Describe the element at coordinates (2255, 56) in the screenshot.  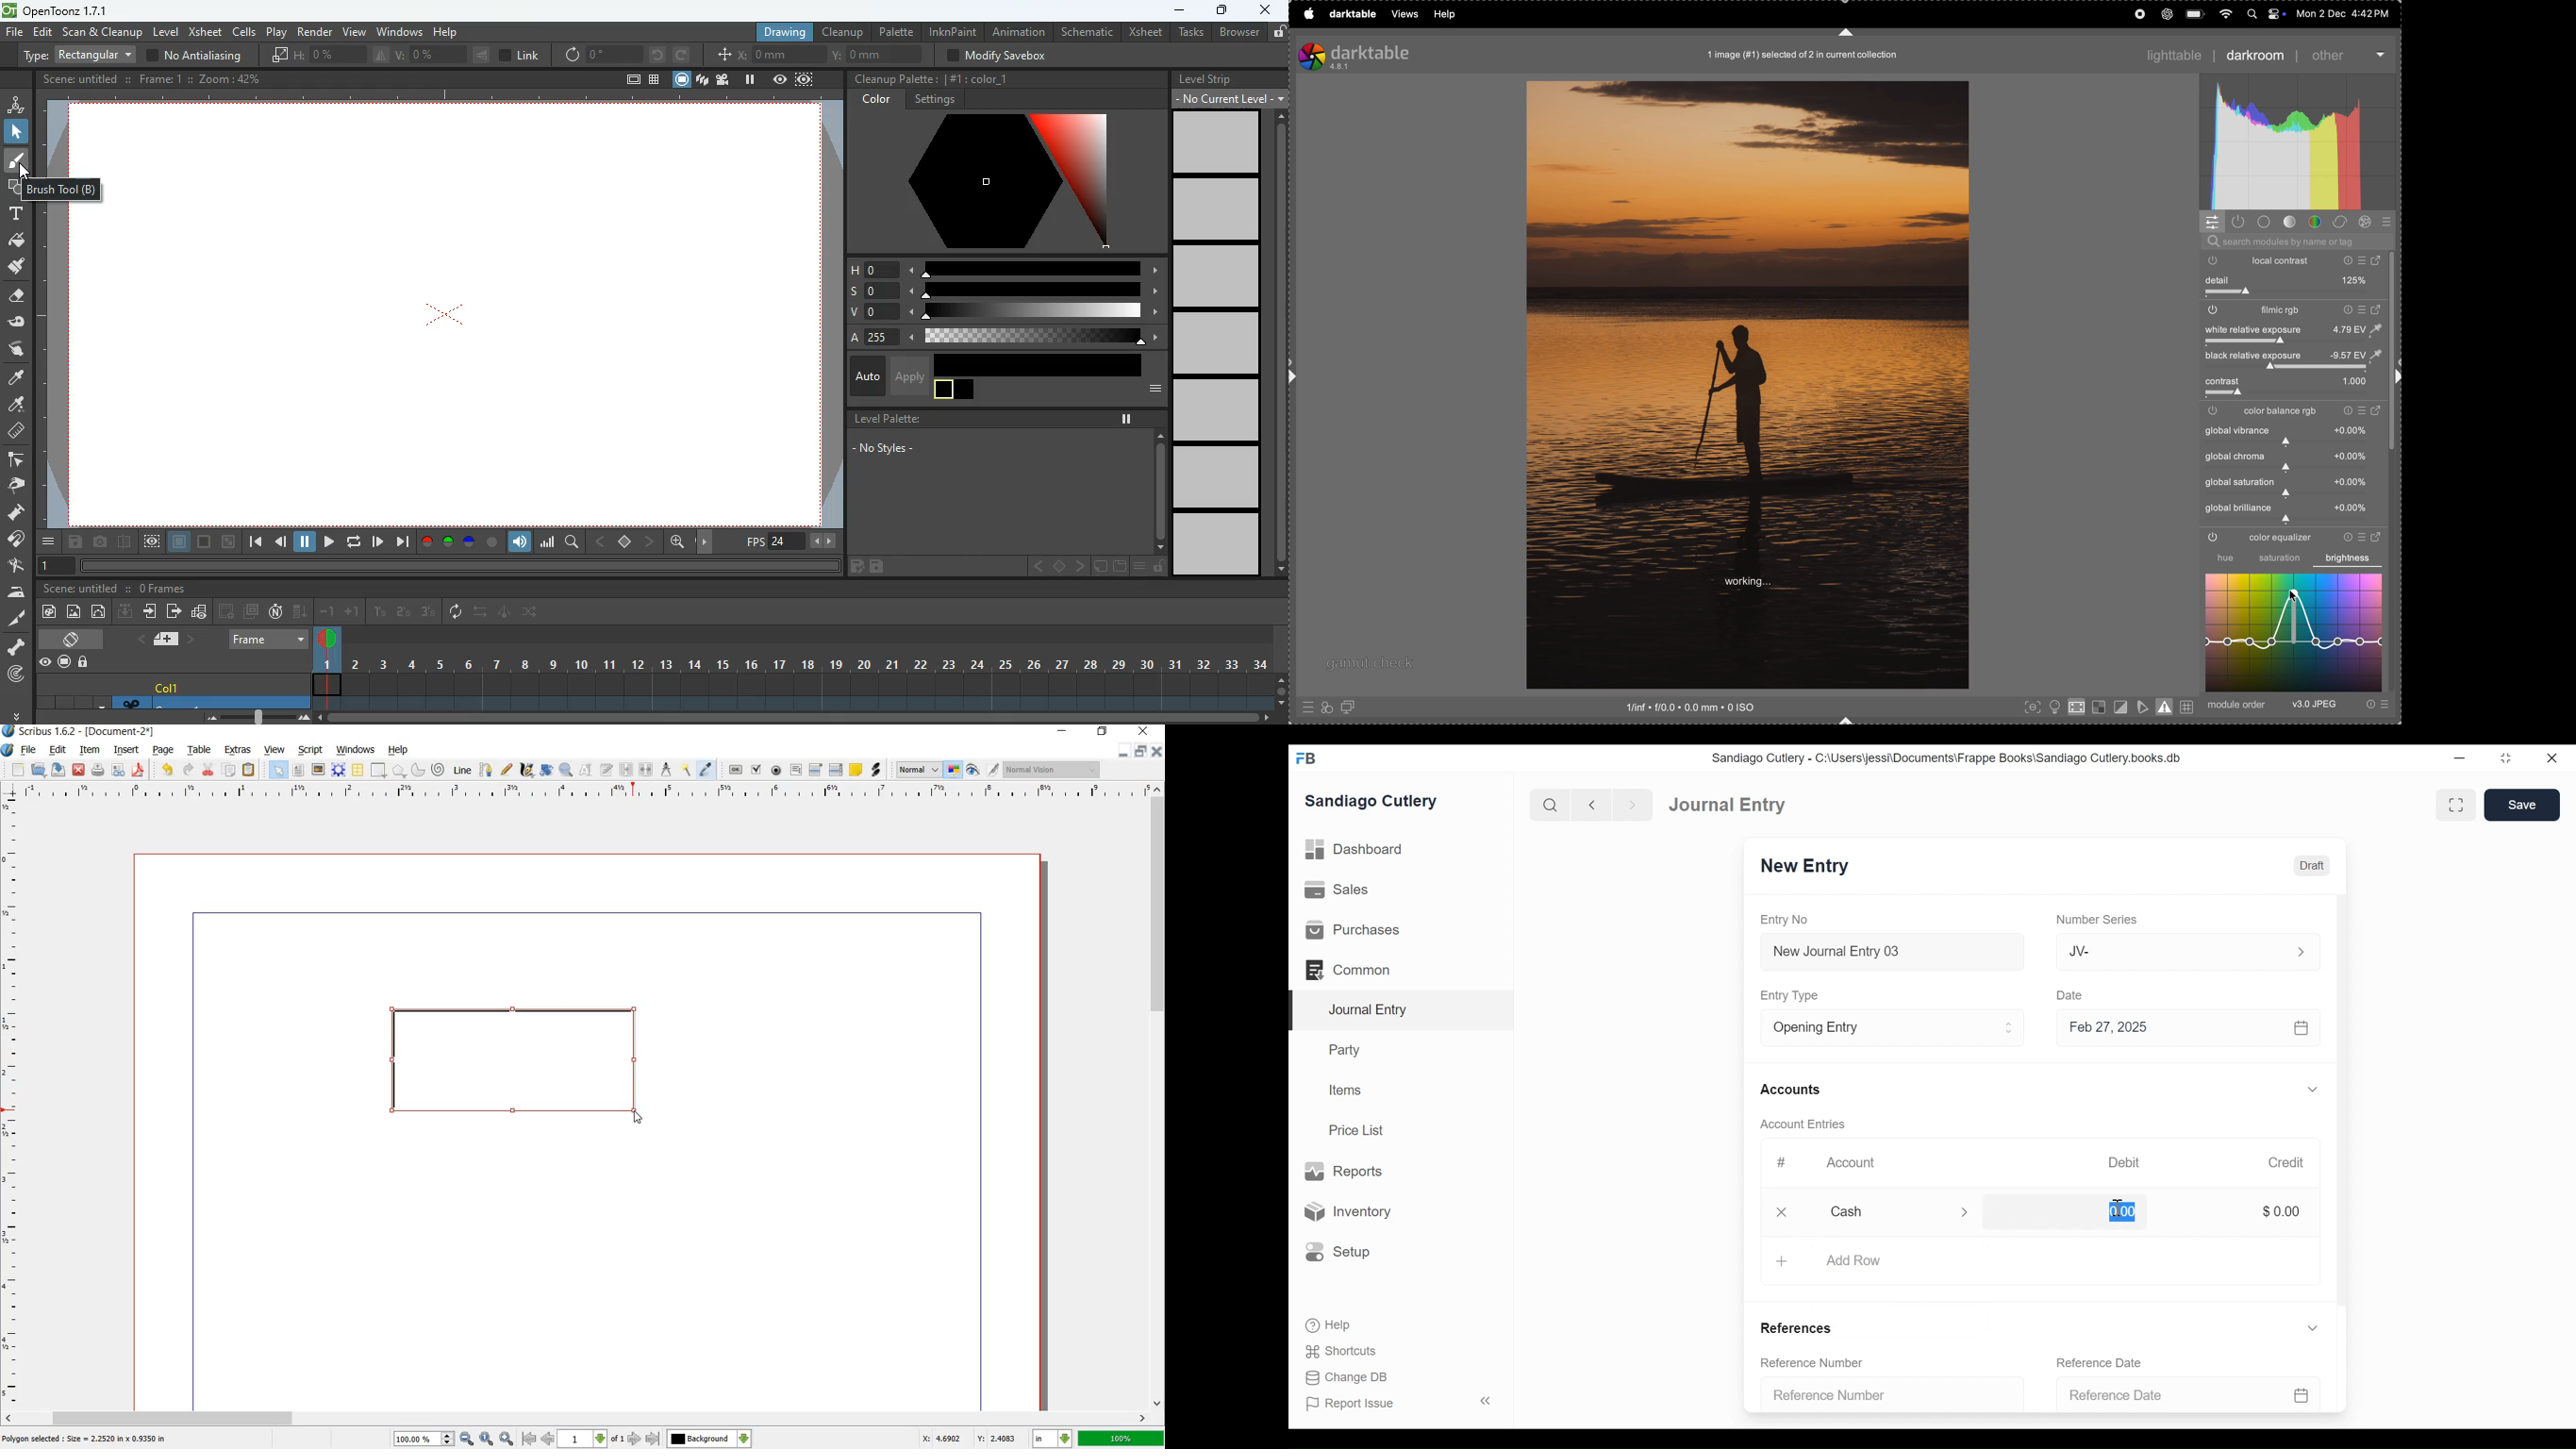
I see `darkroom` at that location.